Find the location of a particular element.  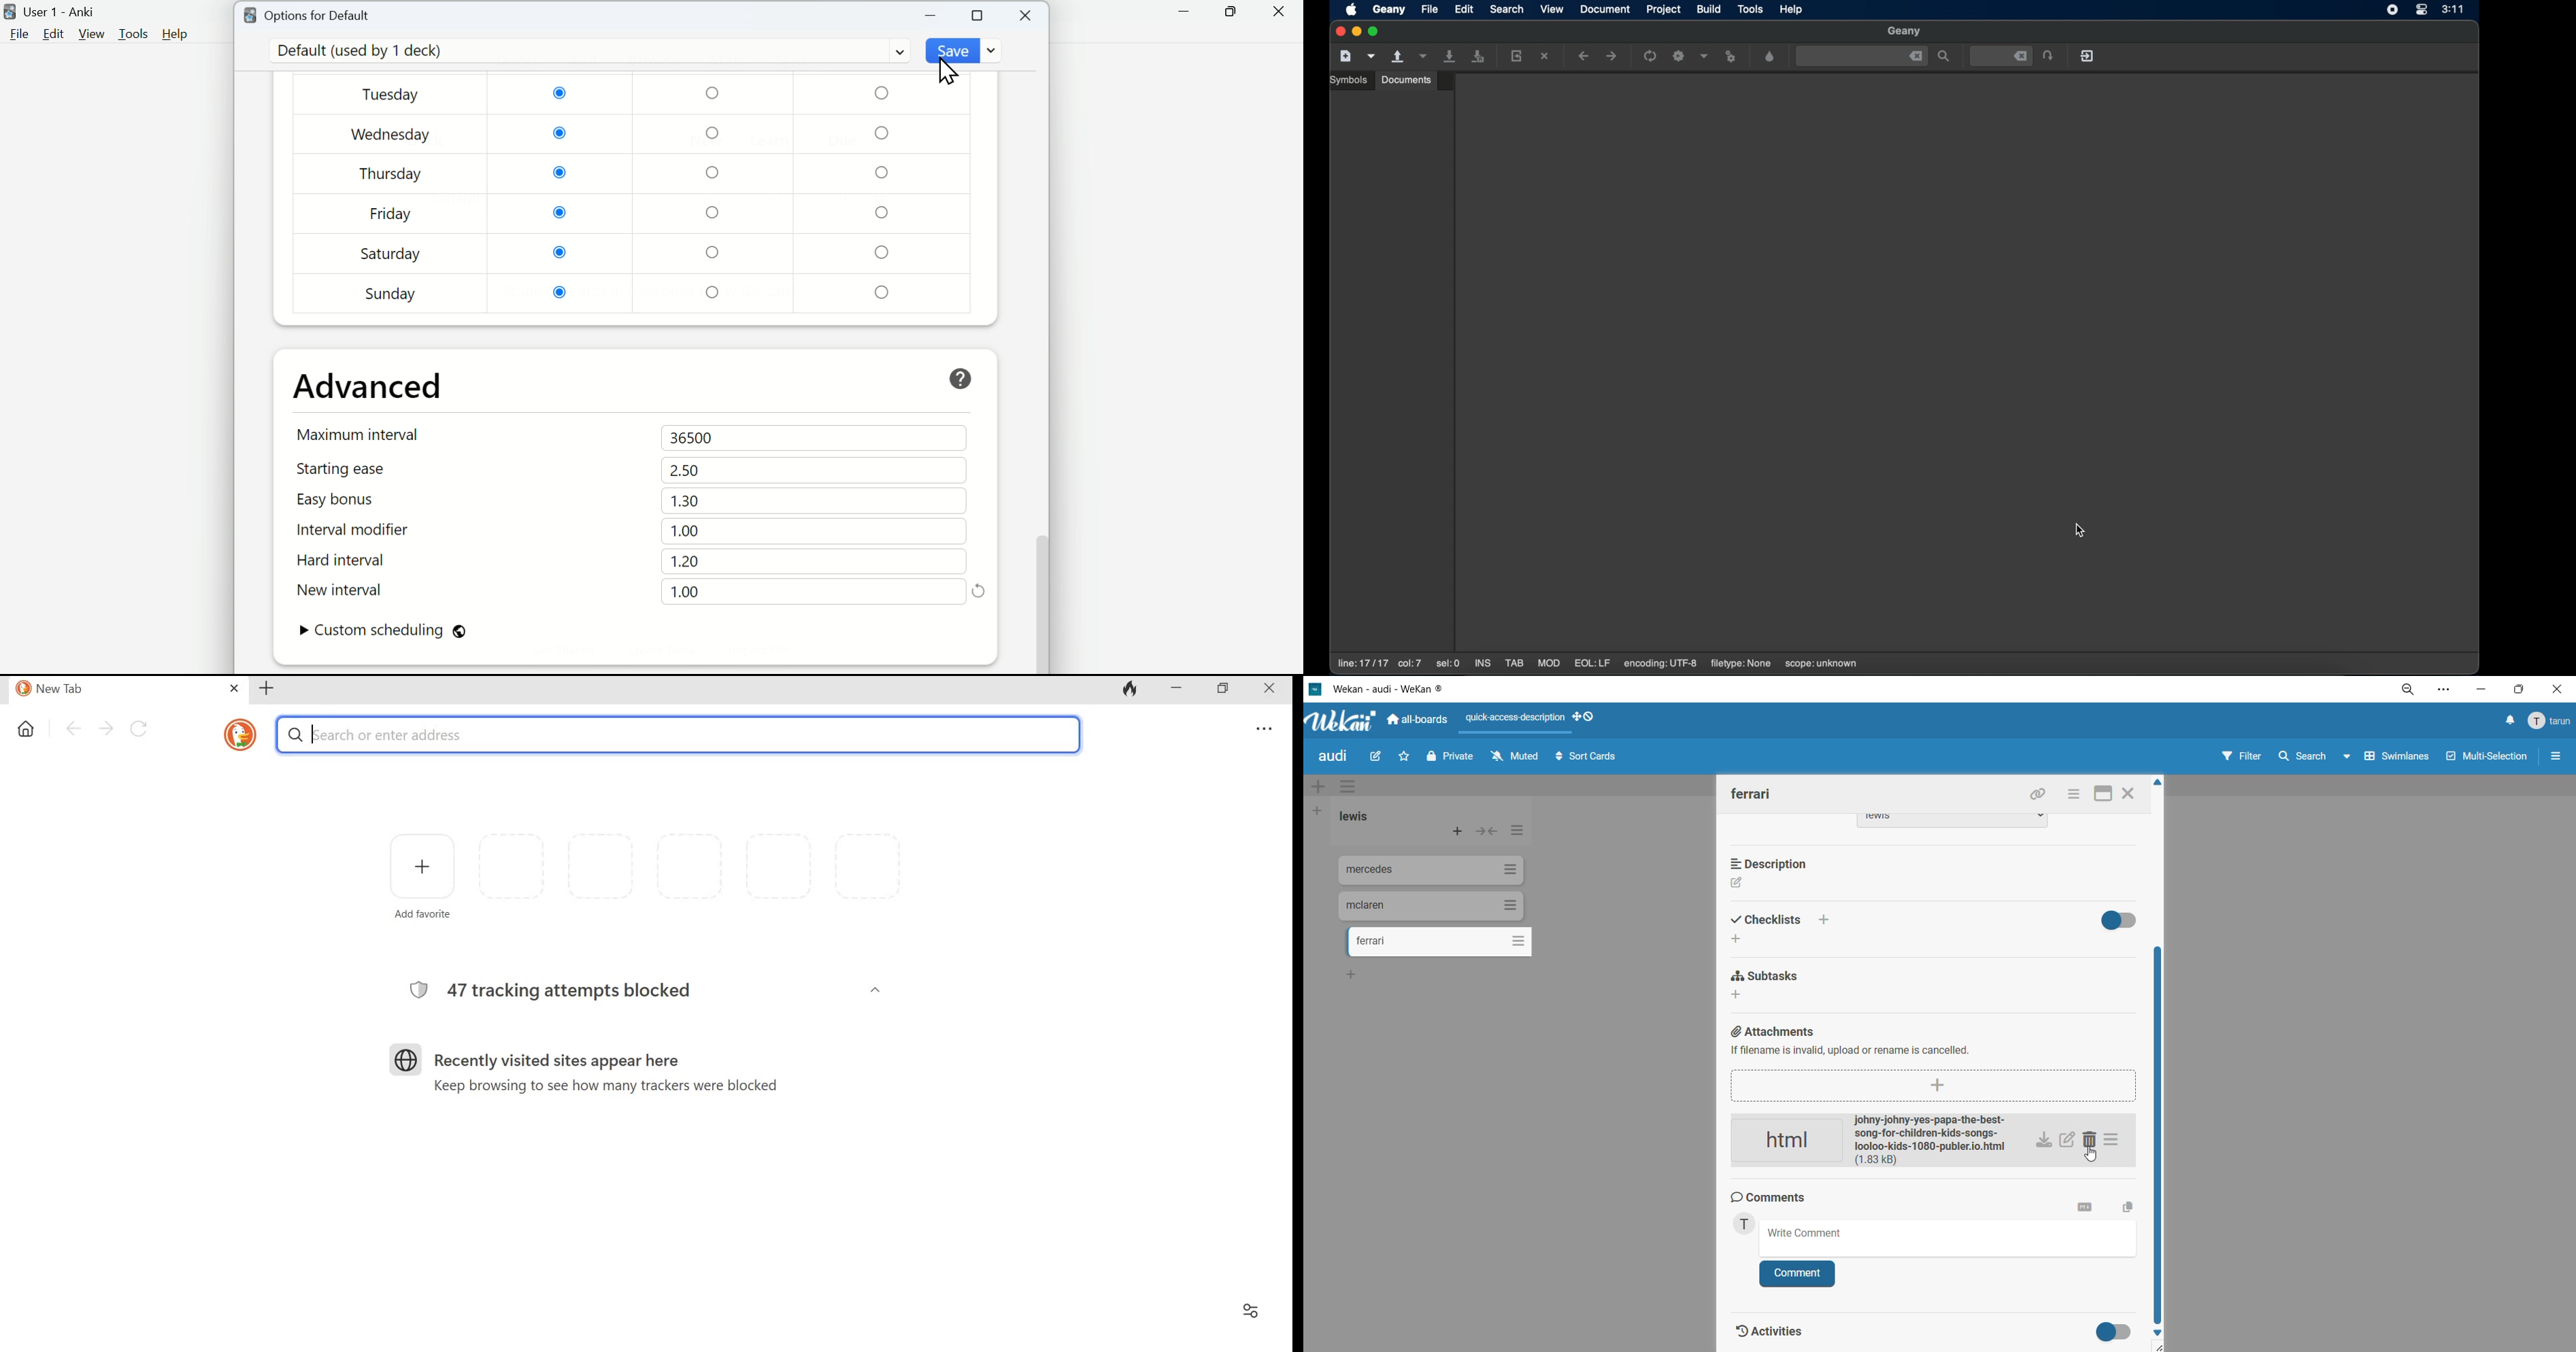

activities is located at coordinates (1771, 1328).